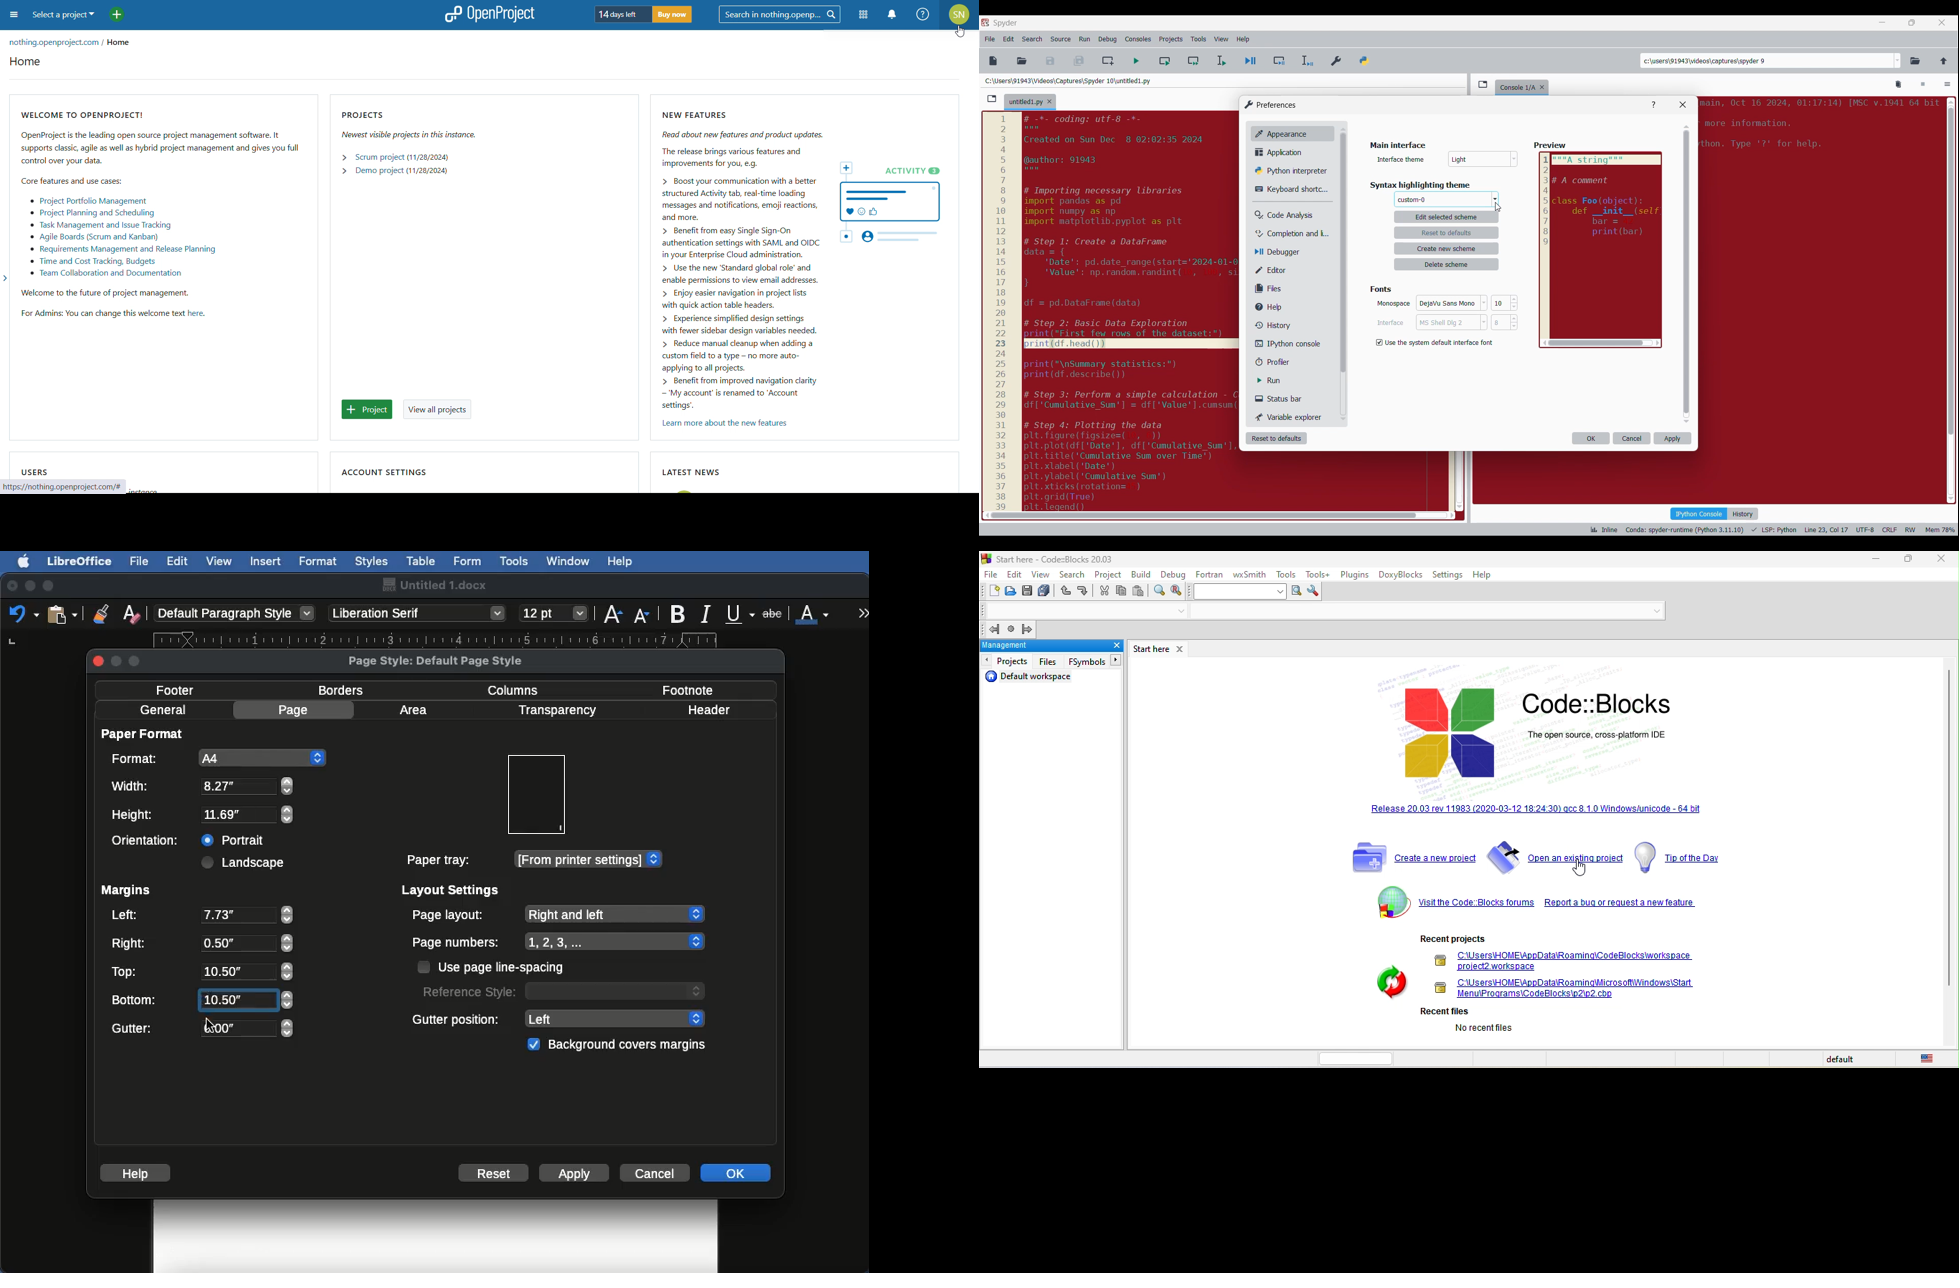 The width and height of the screenshot is (1960, 1288). I want to click on Cancel, so click(1447, 324).